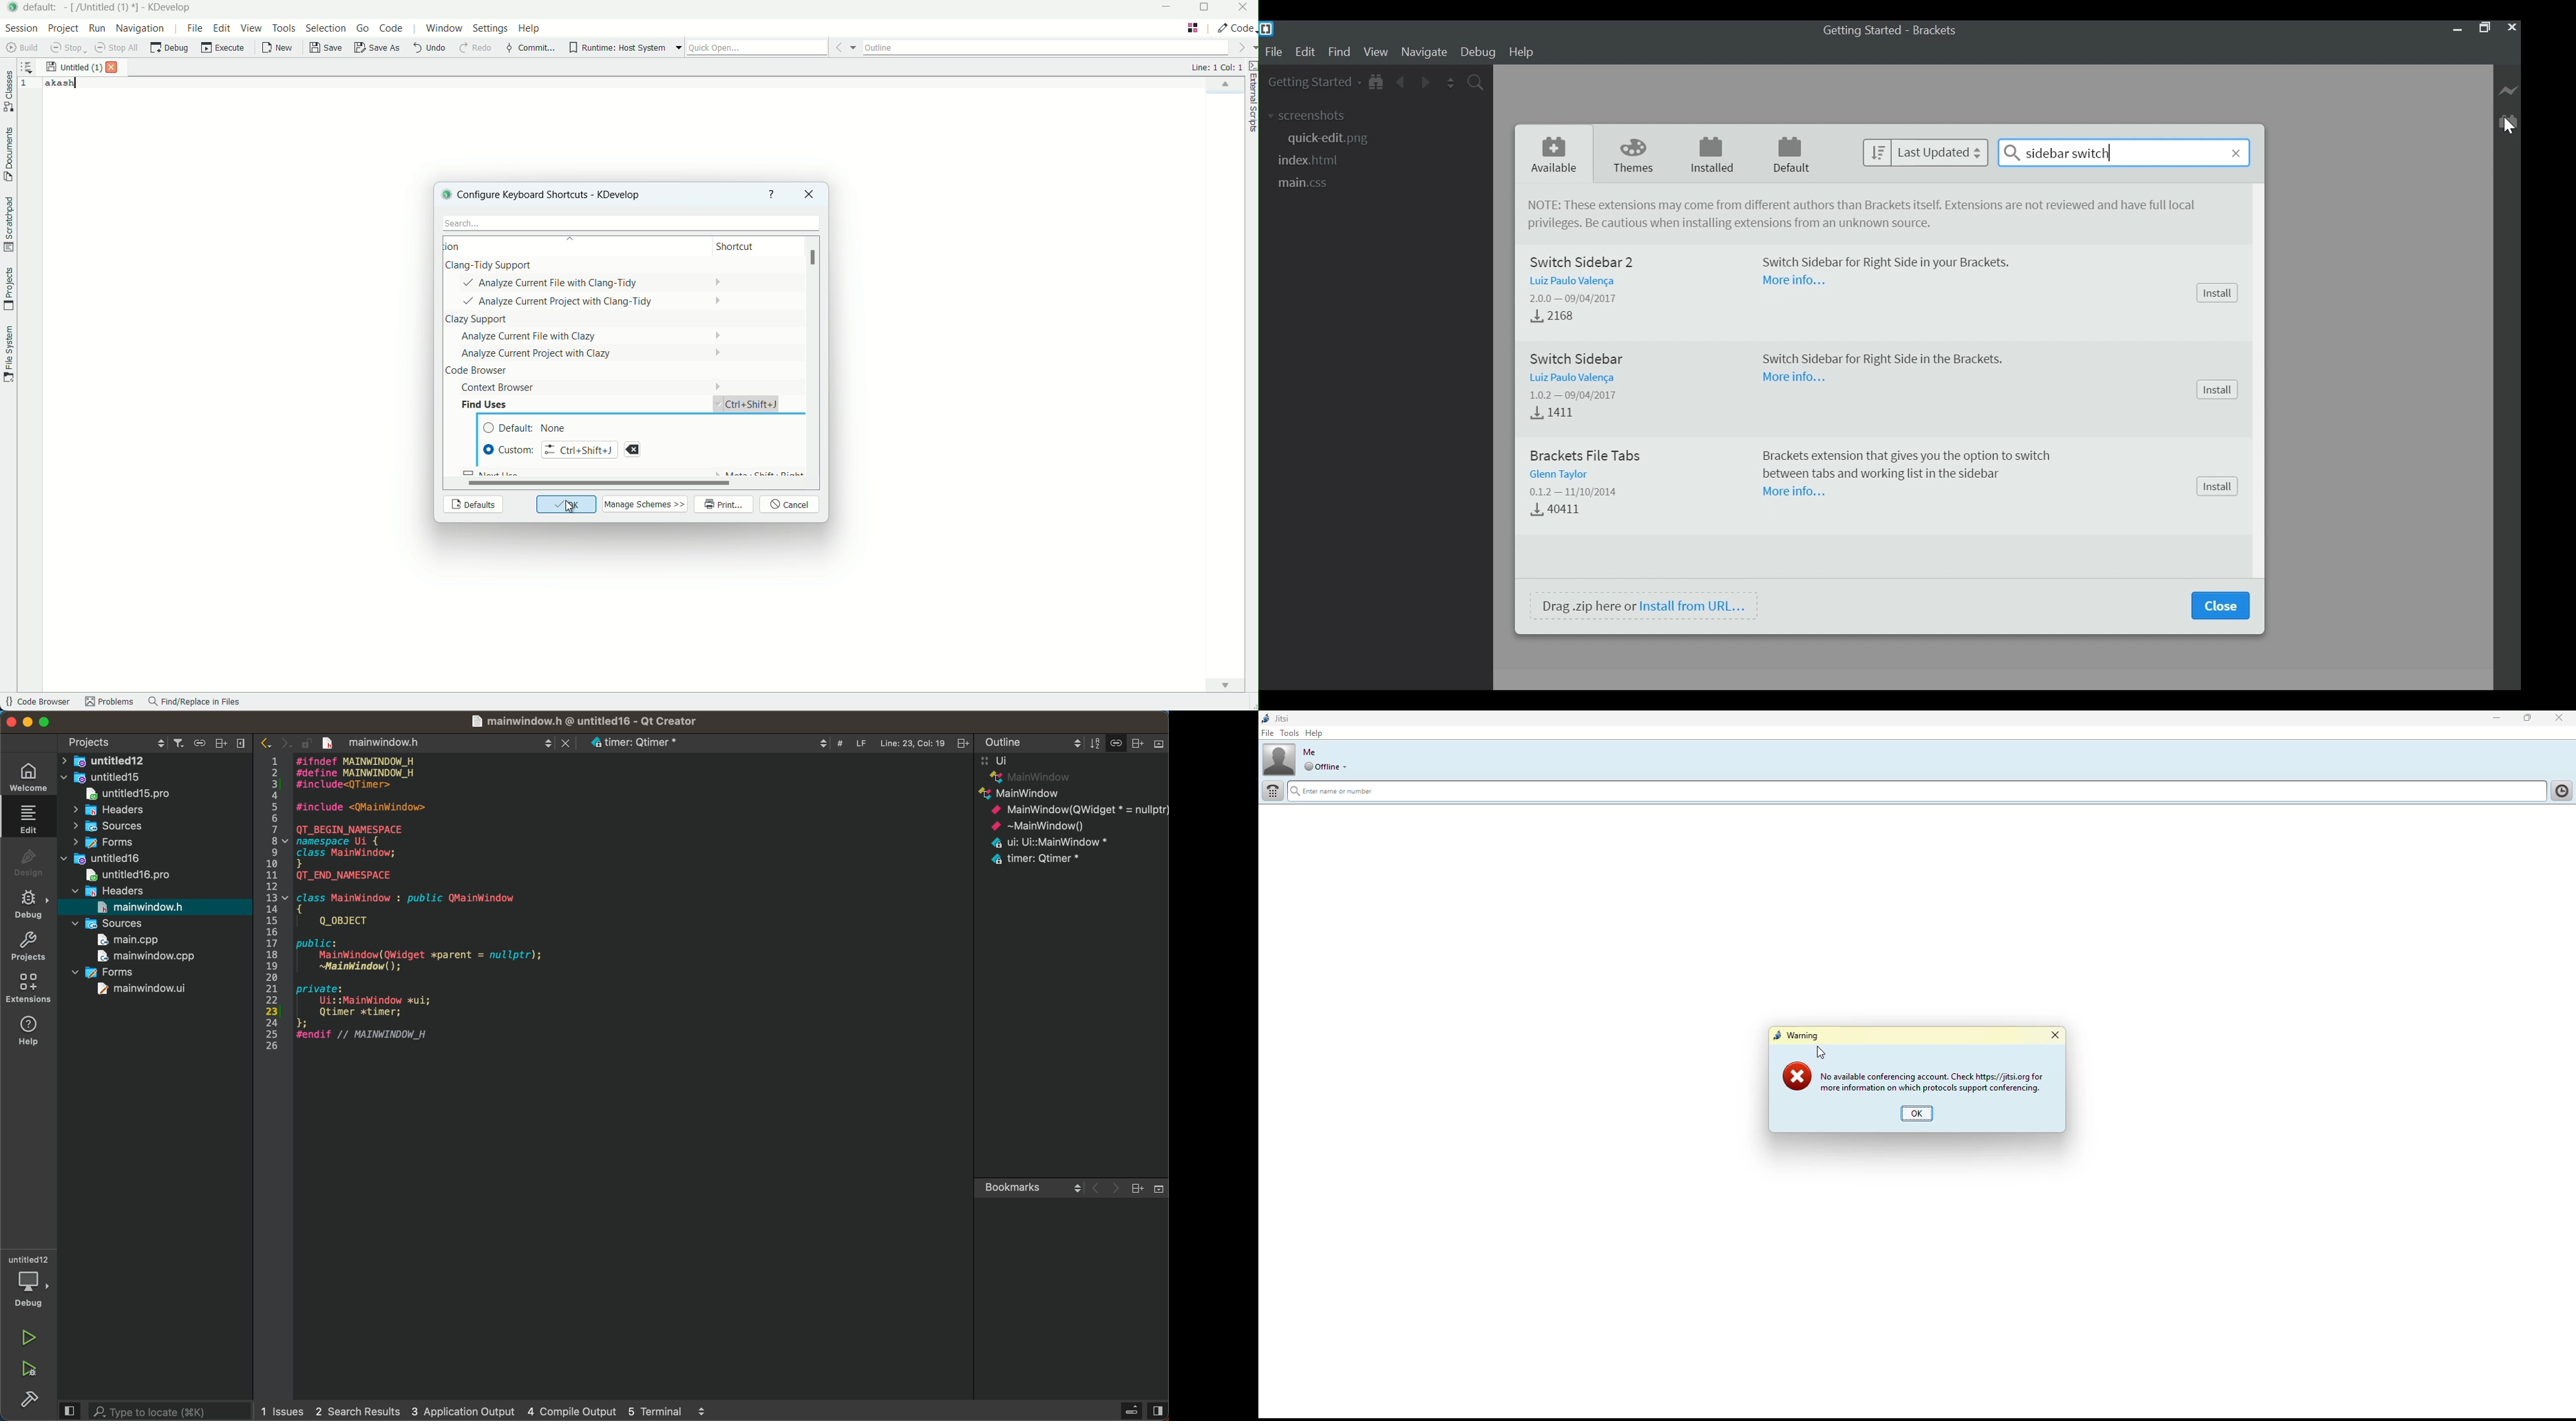 The width and height of the screenshot is (2576, 1428). Describe the element at coordinates (1523, 52) in the screenshot. I see `Help` at that location.